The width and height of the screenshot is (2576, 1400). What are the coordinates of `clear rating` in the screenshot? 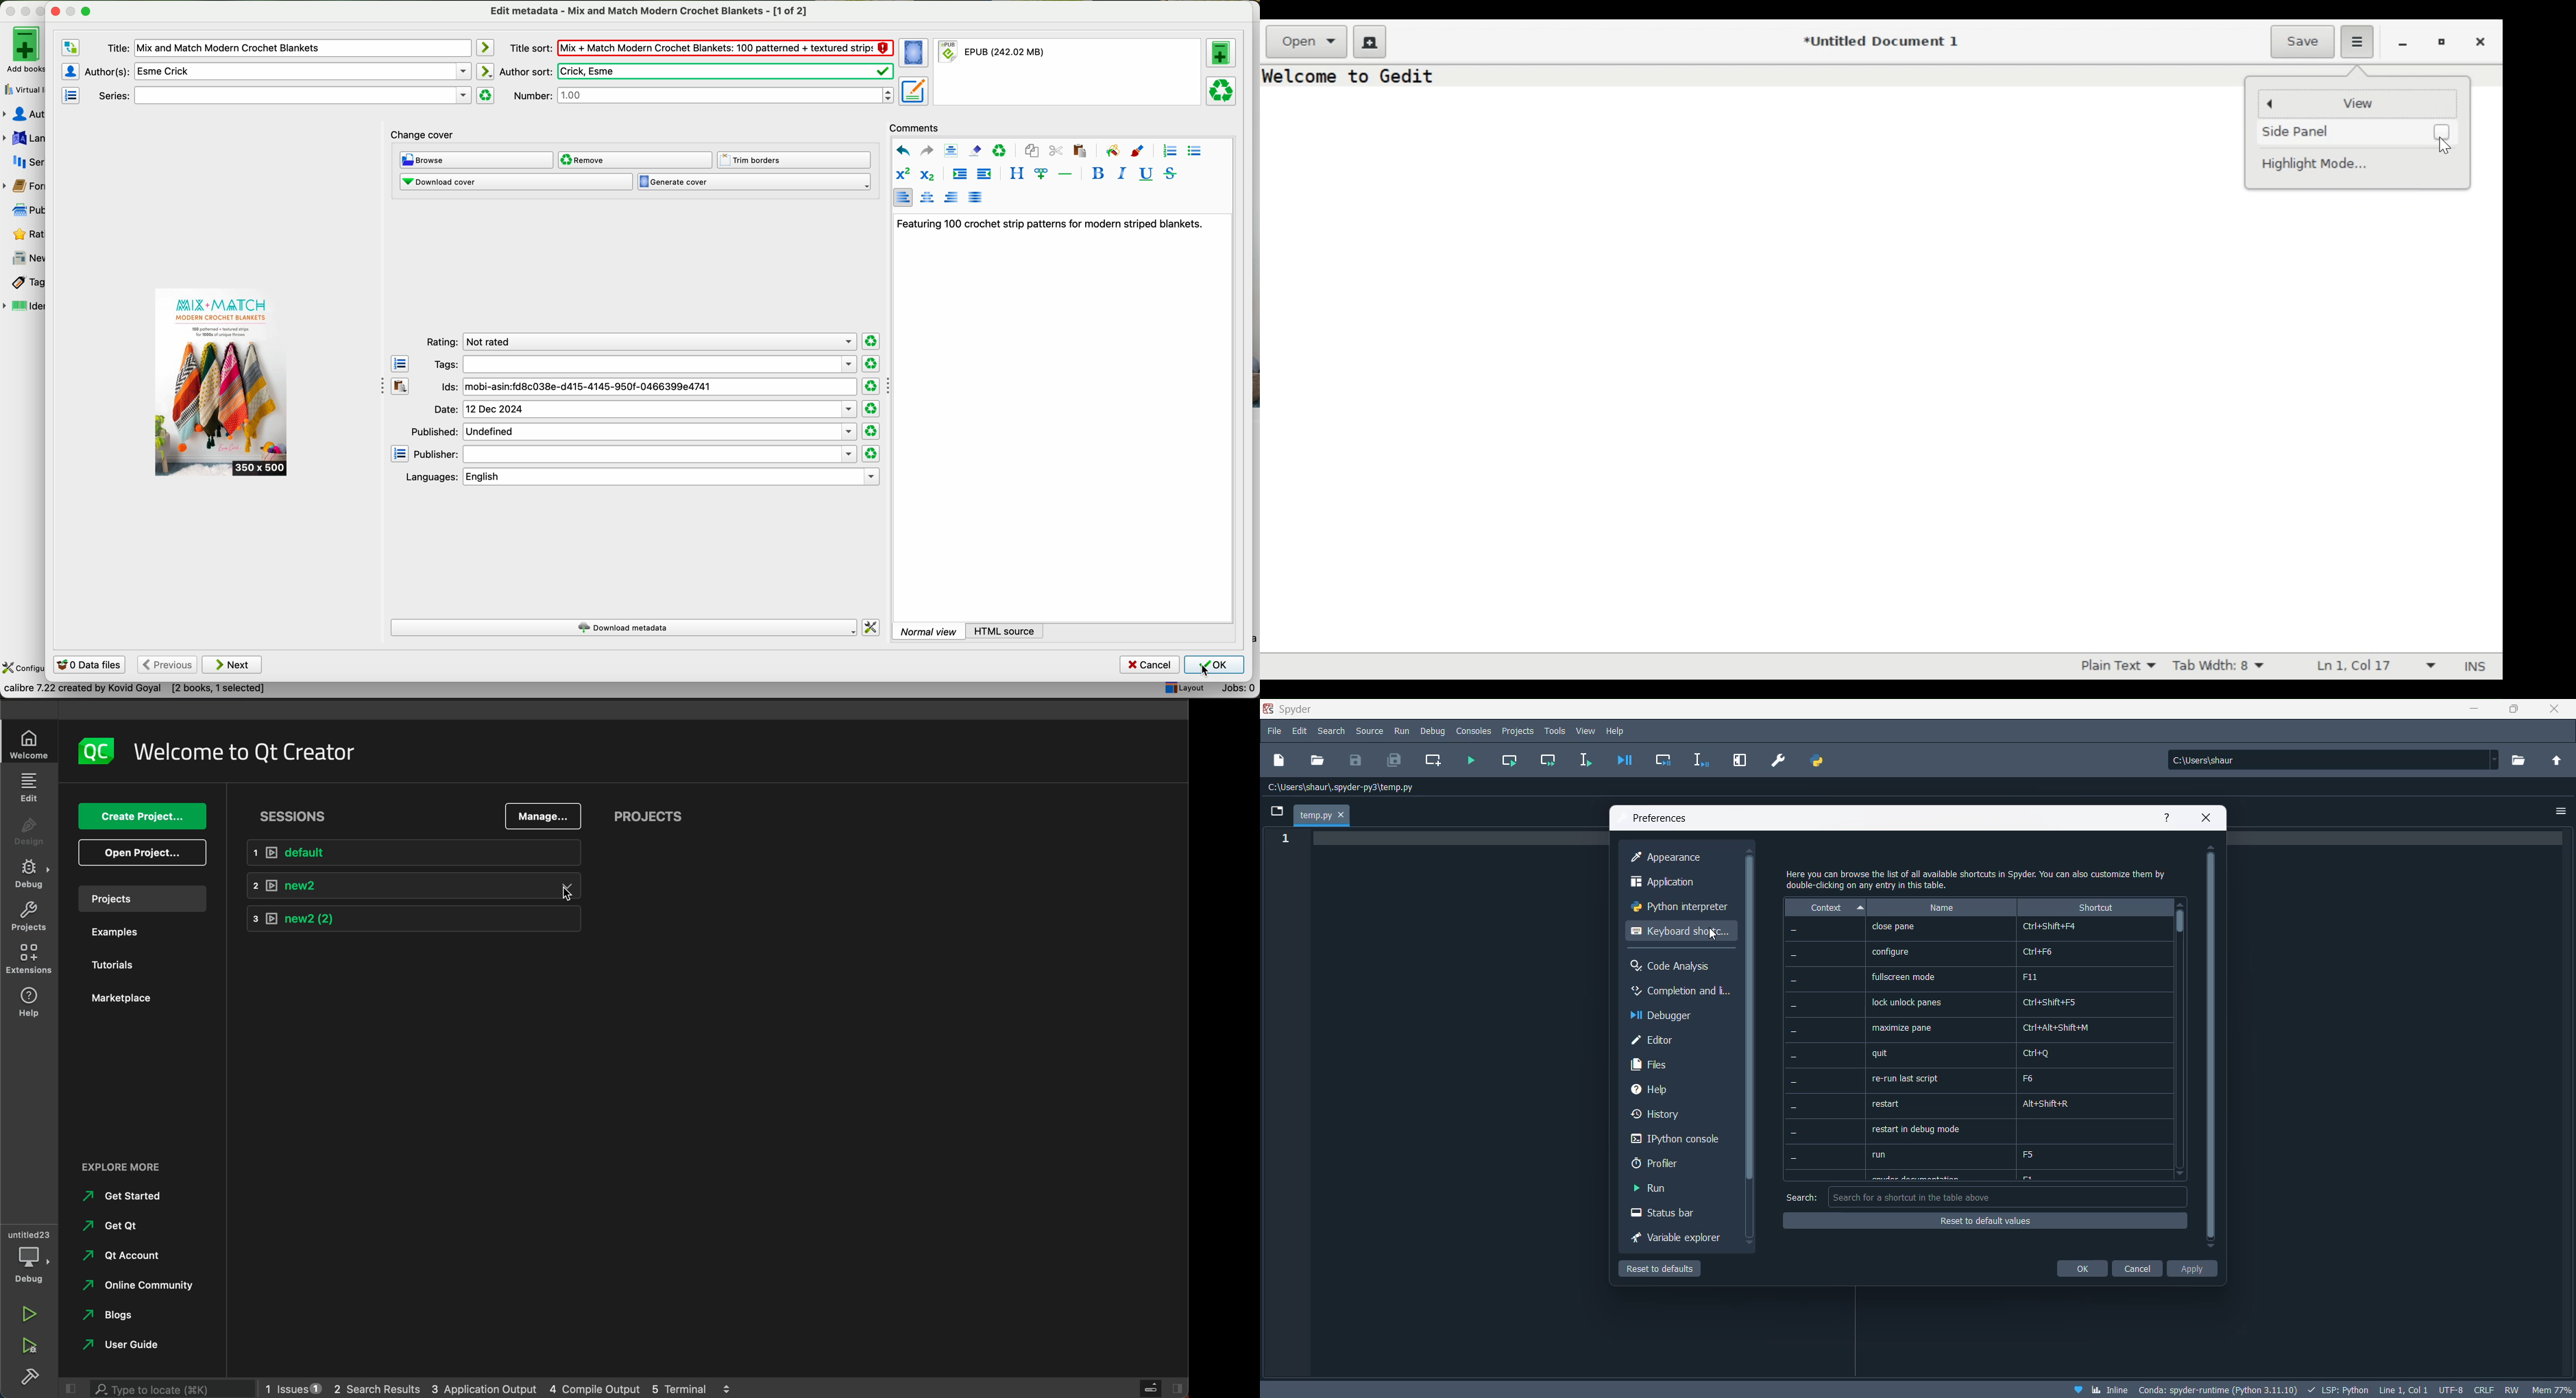 It's located at (871, 387).